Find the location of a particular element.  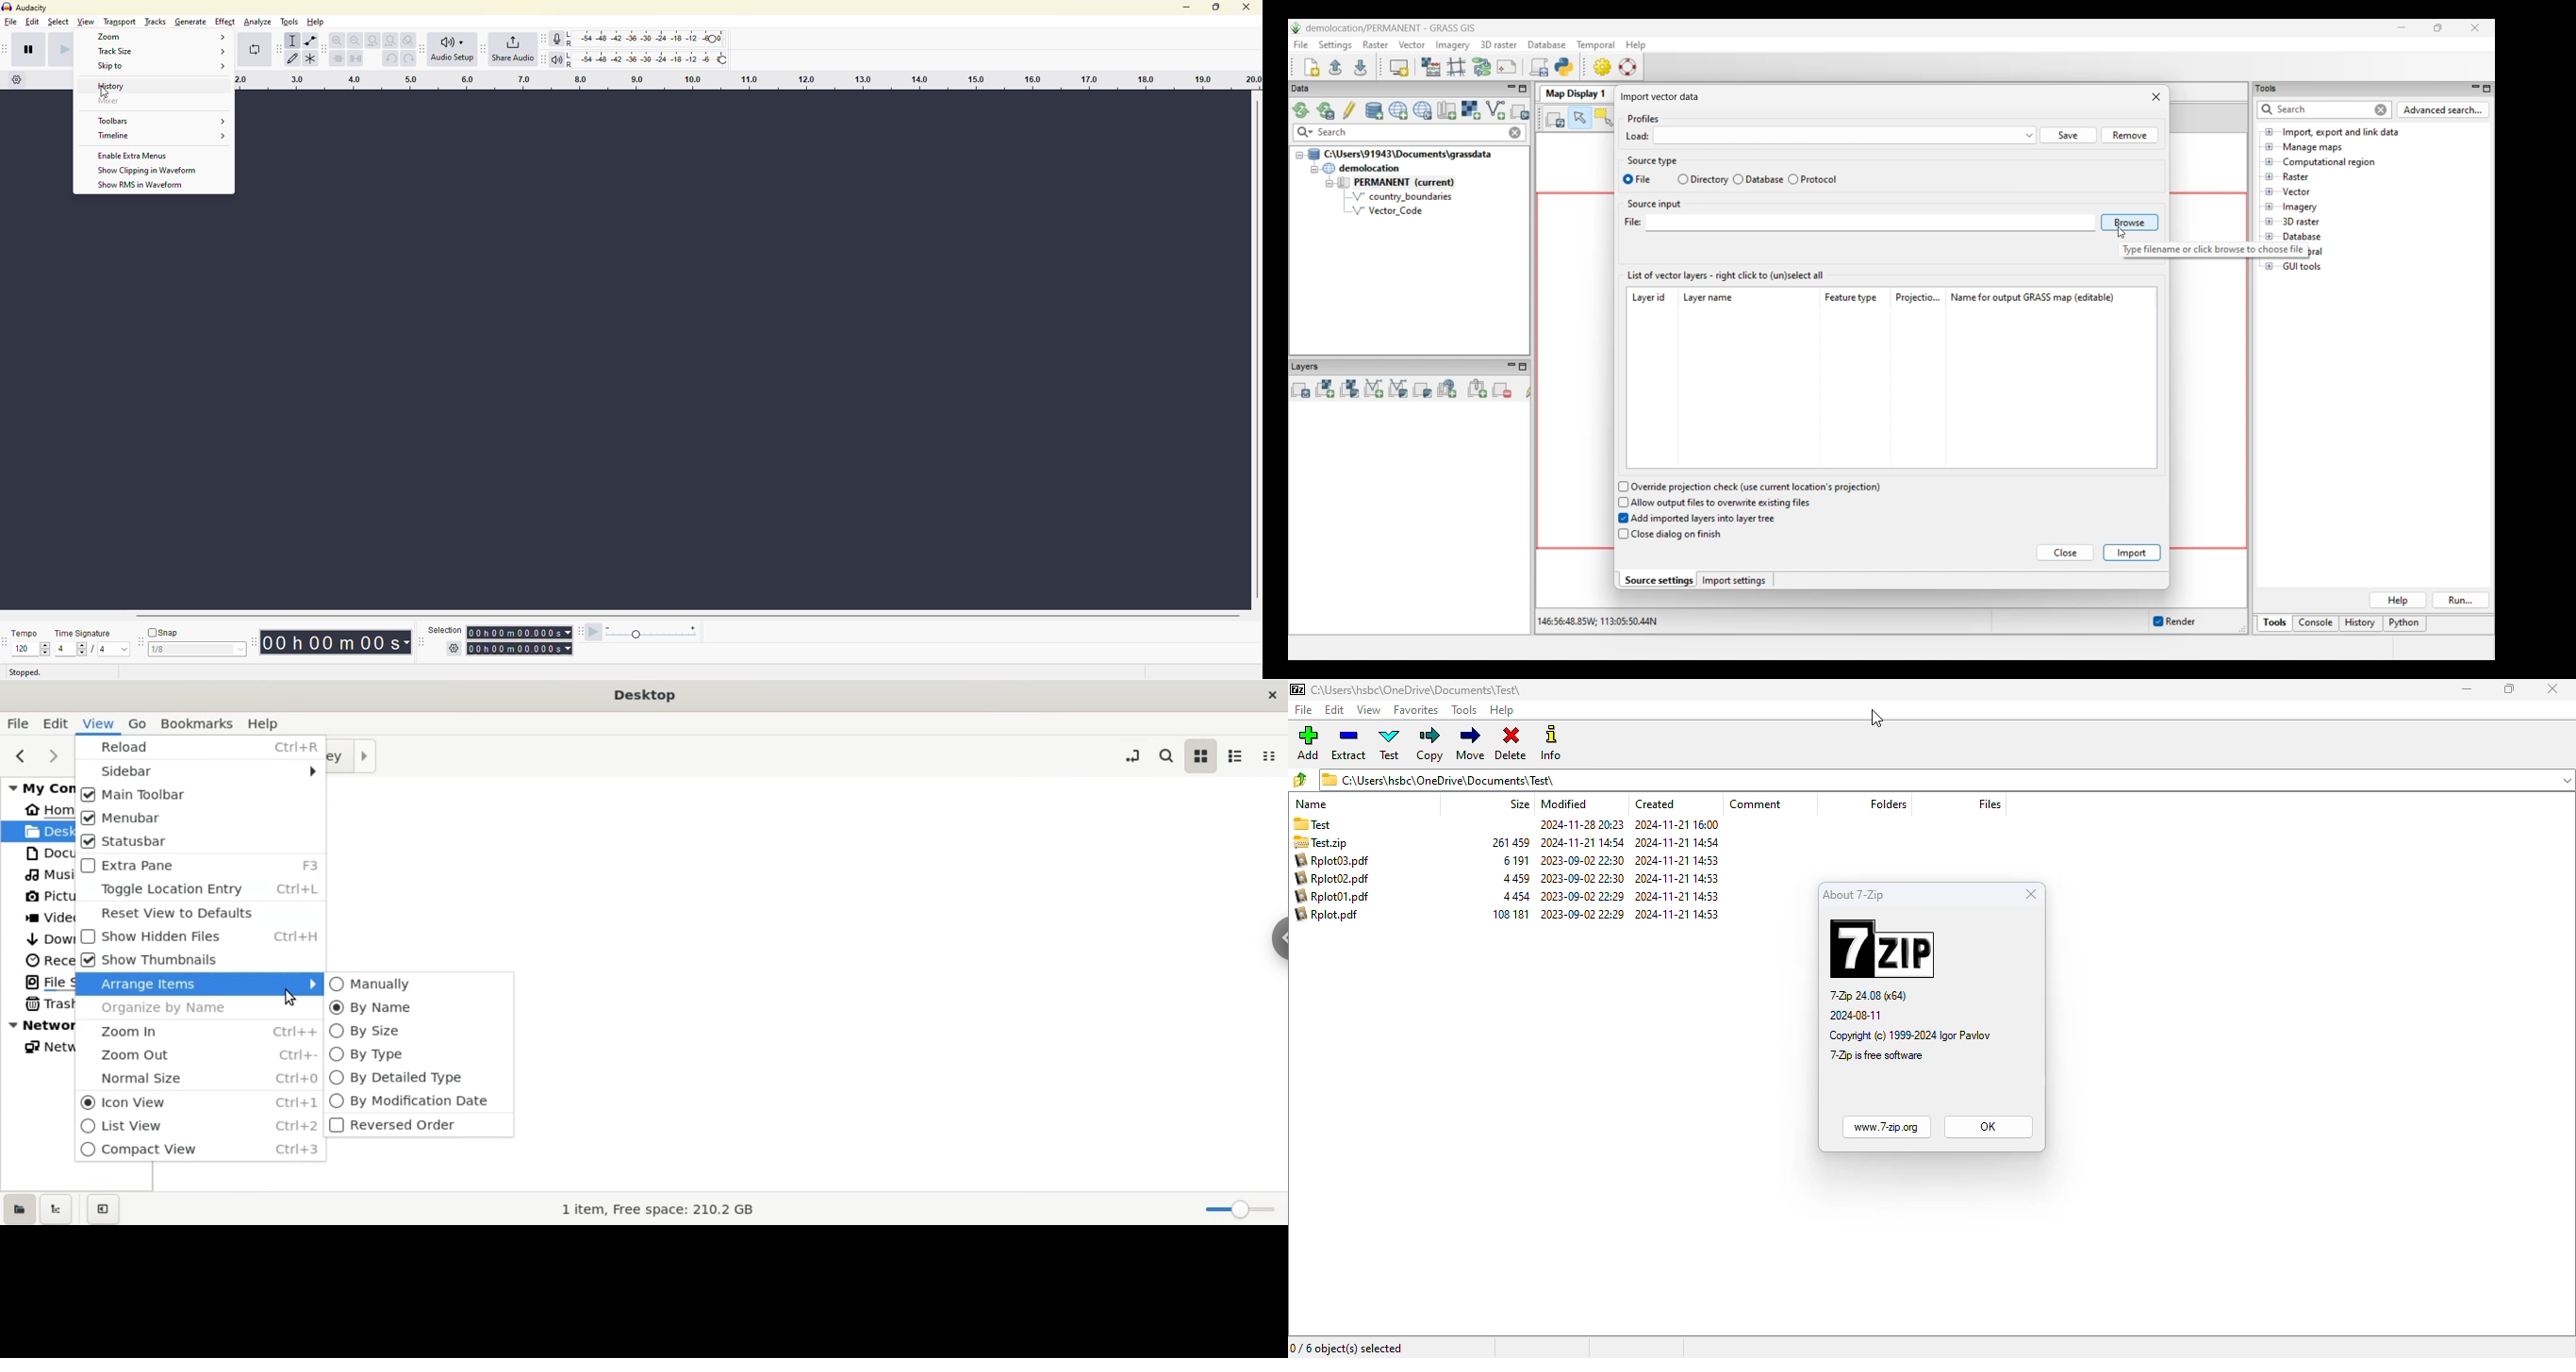

Test.zip is located at coordinates (1333, 843).